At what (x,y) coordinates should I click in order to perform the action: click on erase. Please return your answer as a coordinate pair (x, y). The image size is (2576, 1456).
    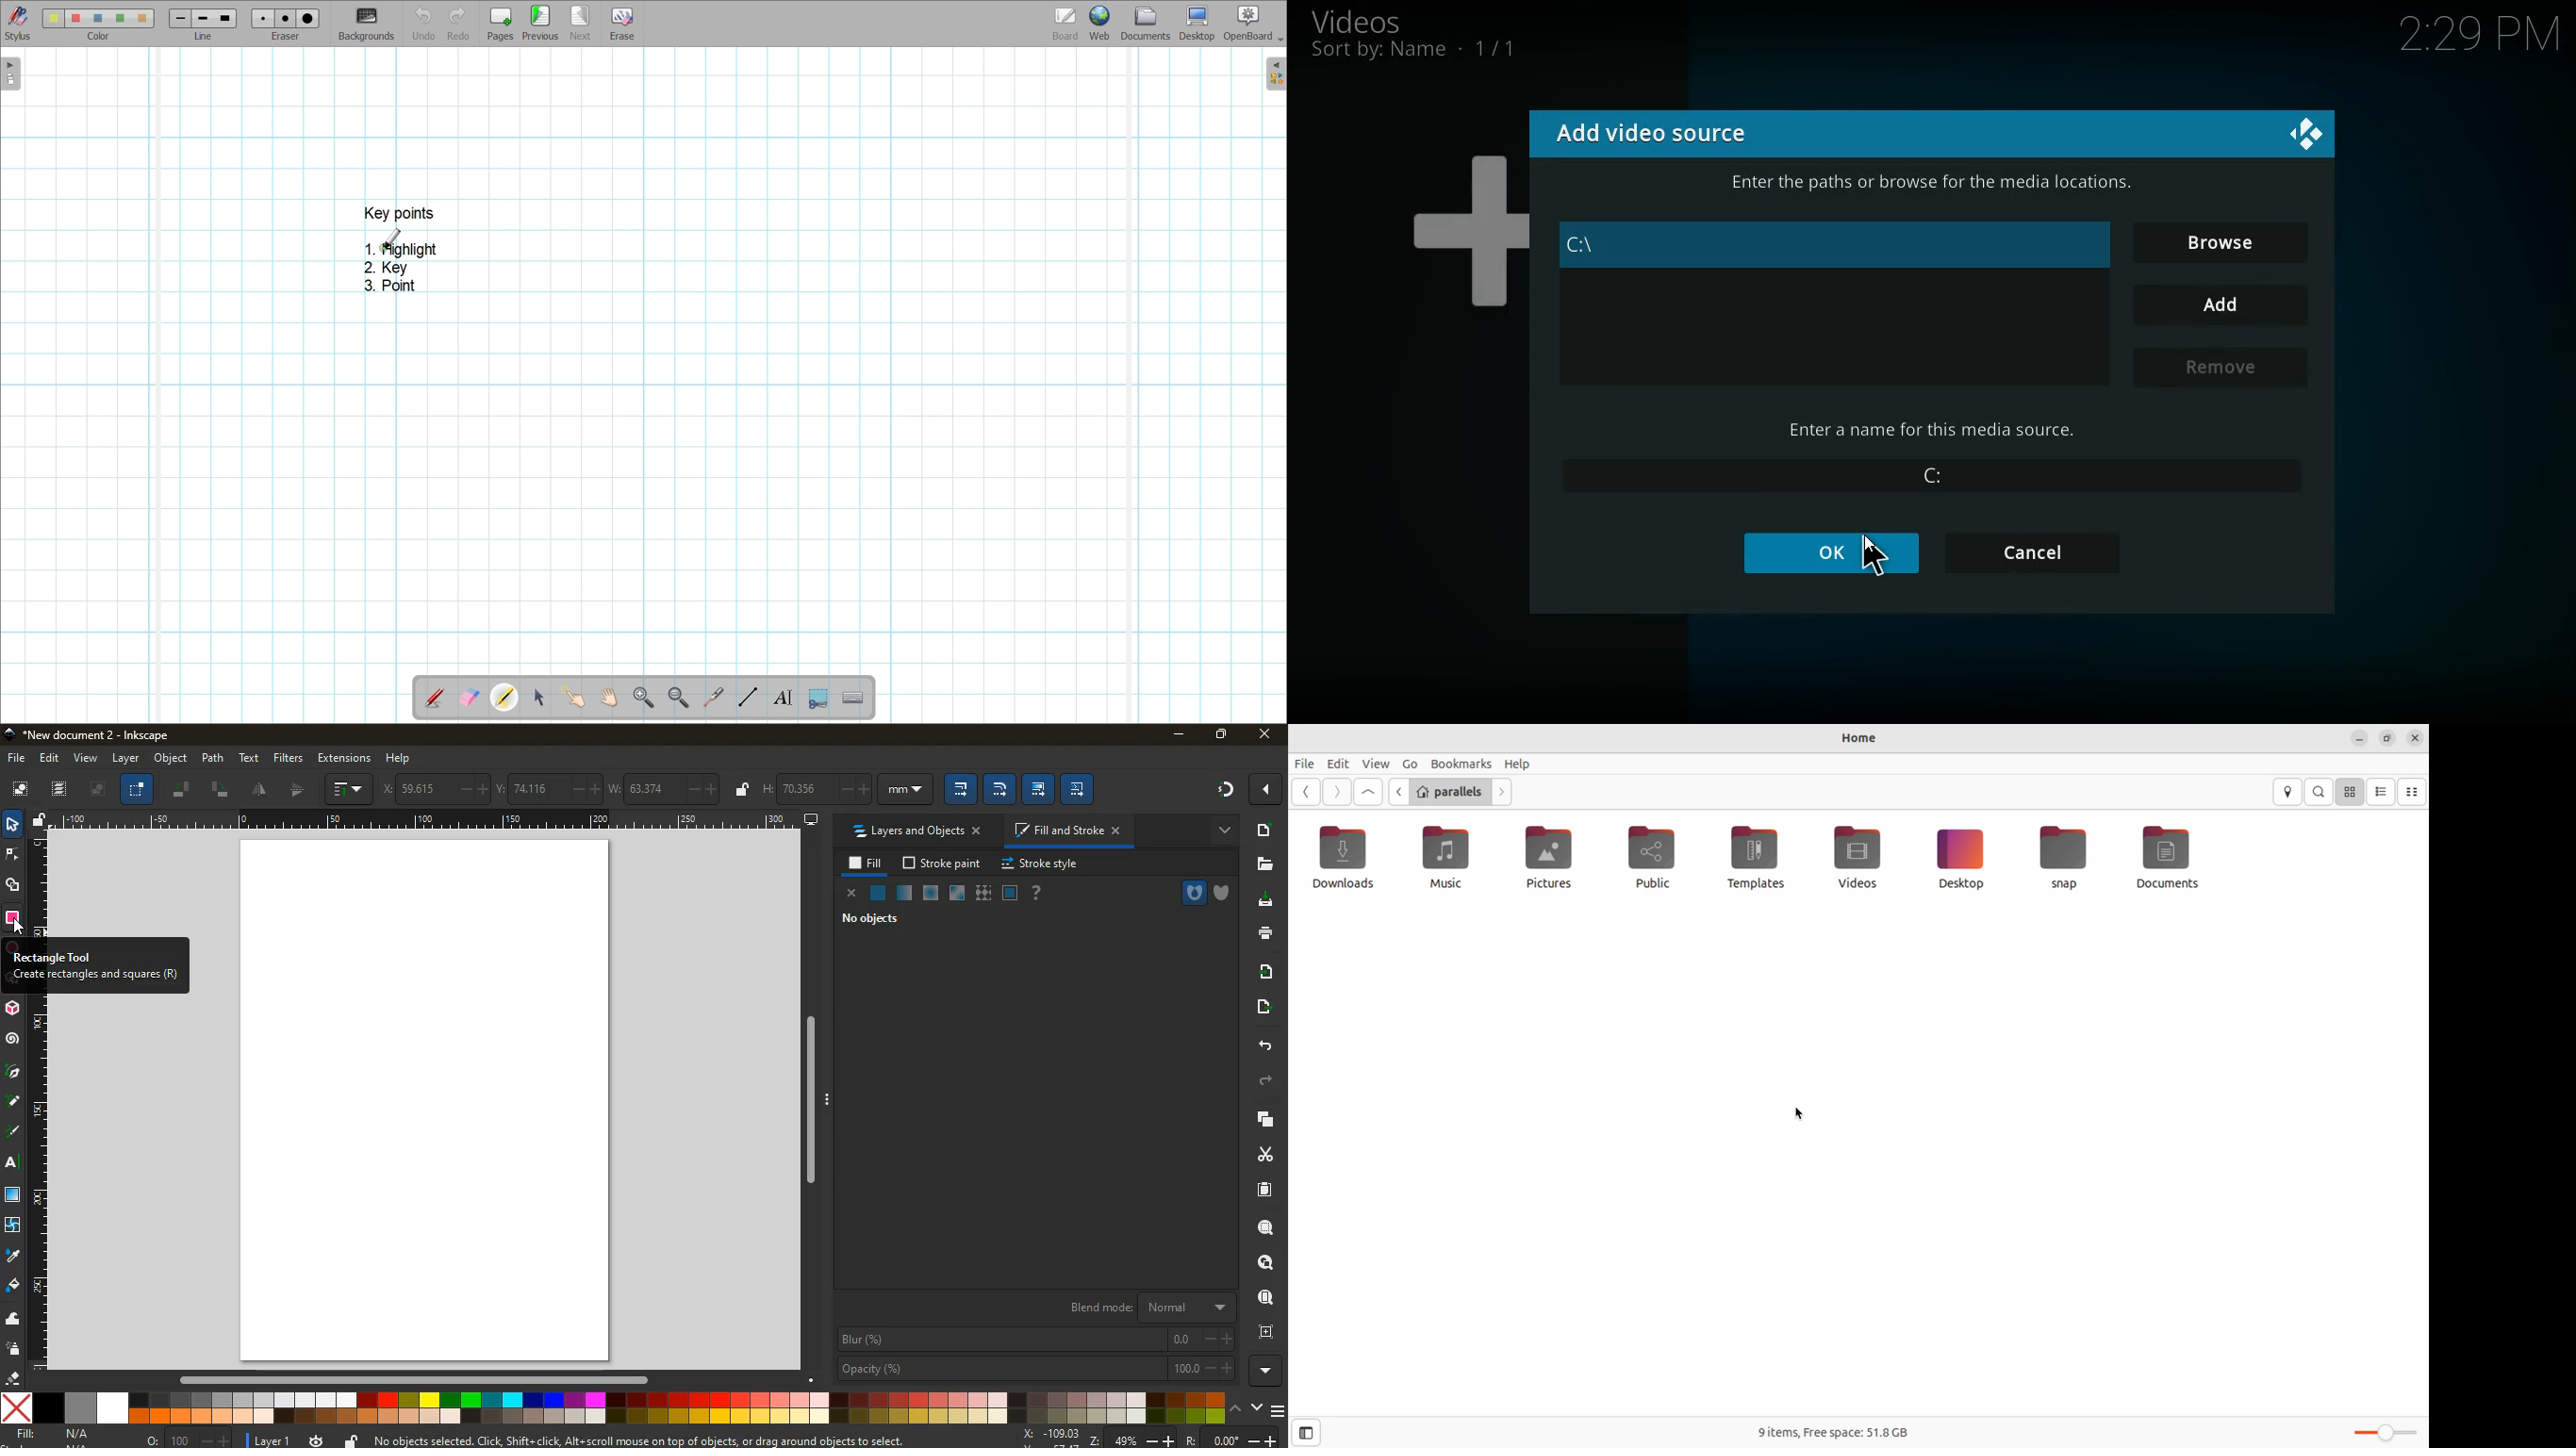
    Looking at the image, I should click on (12, 1377).